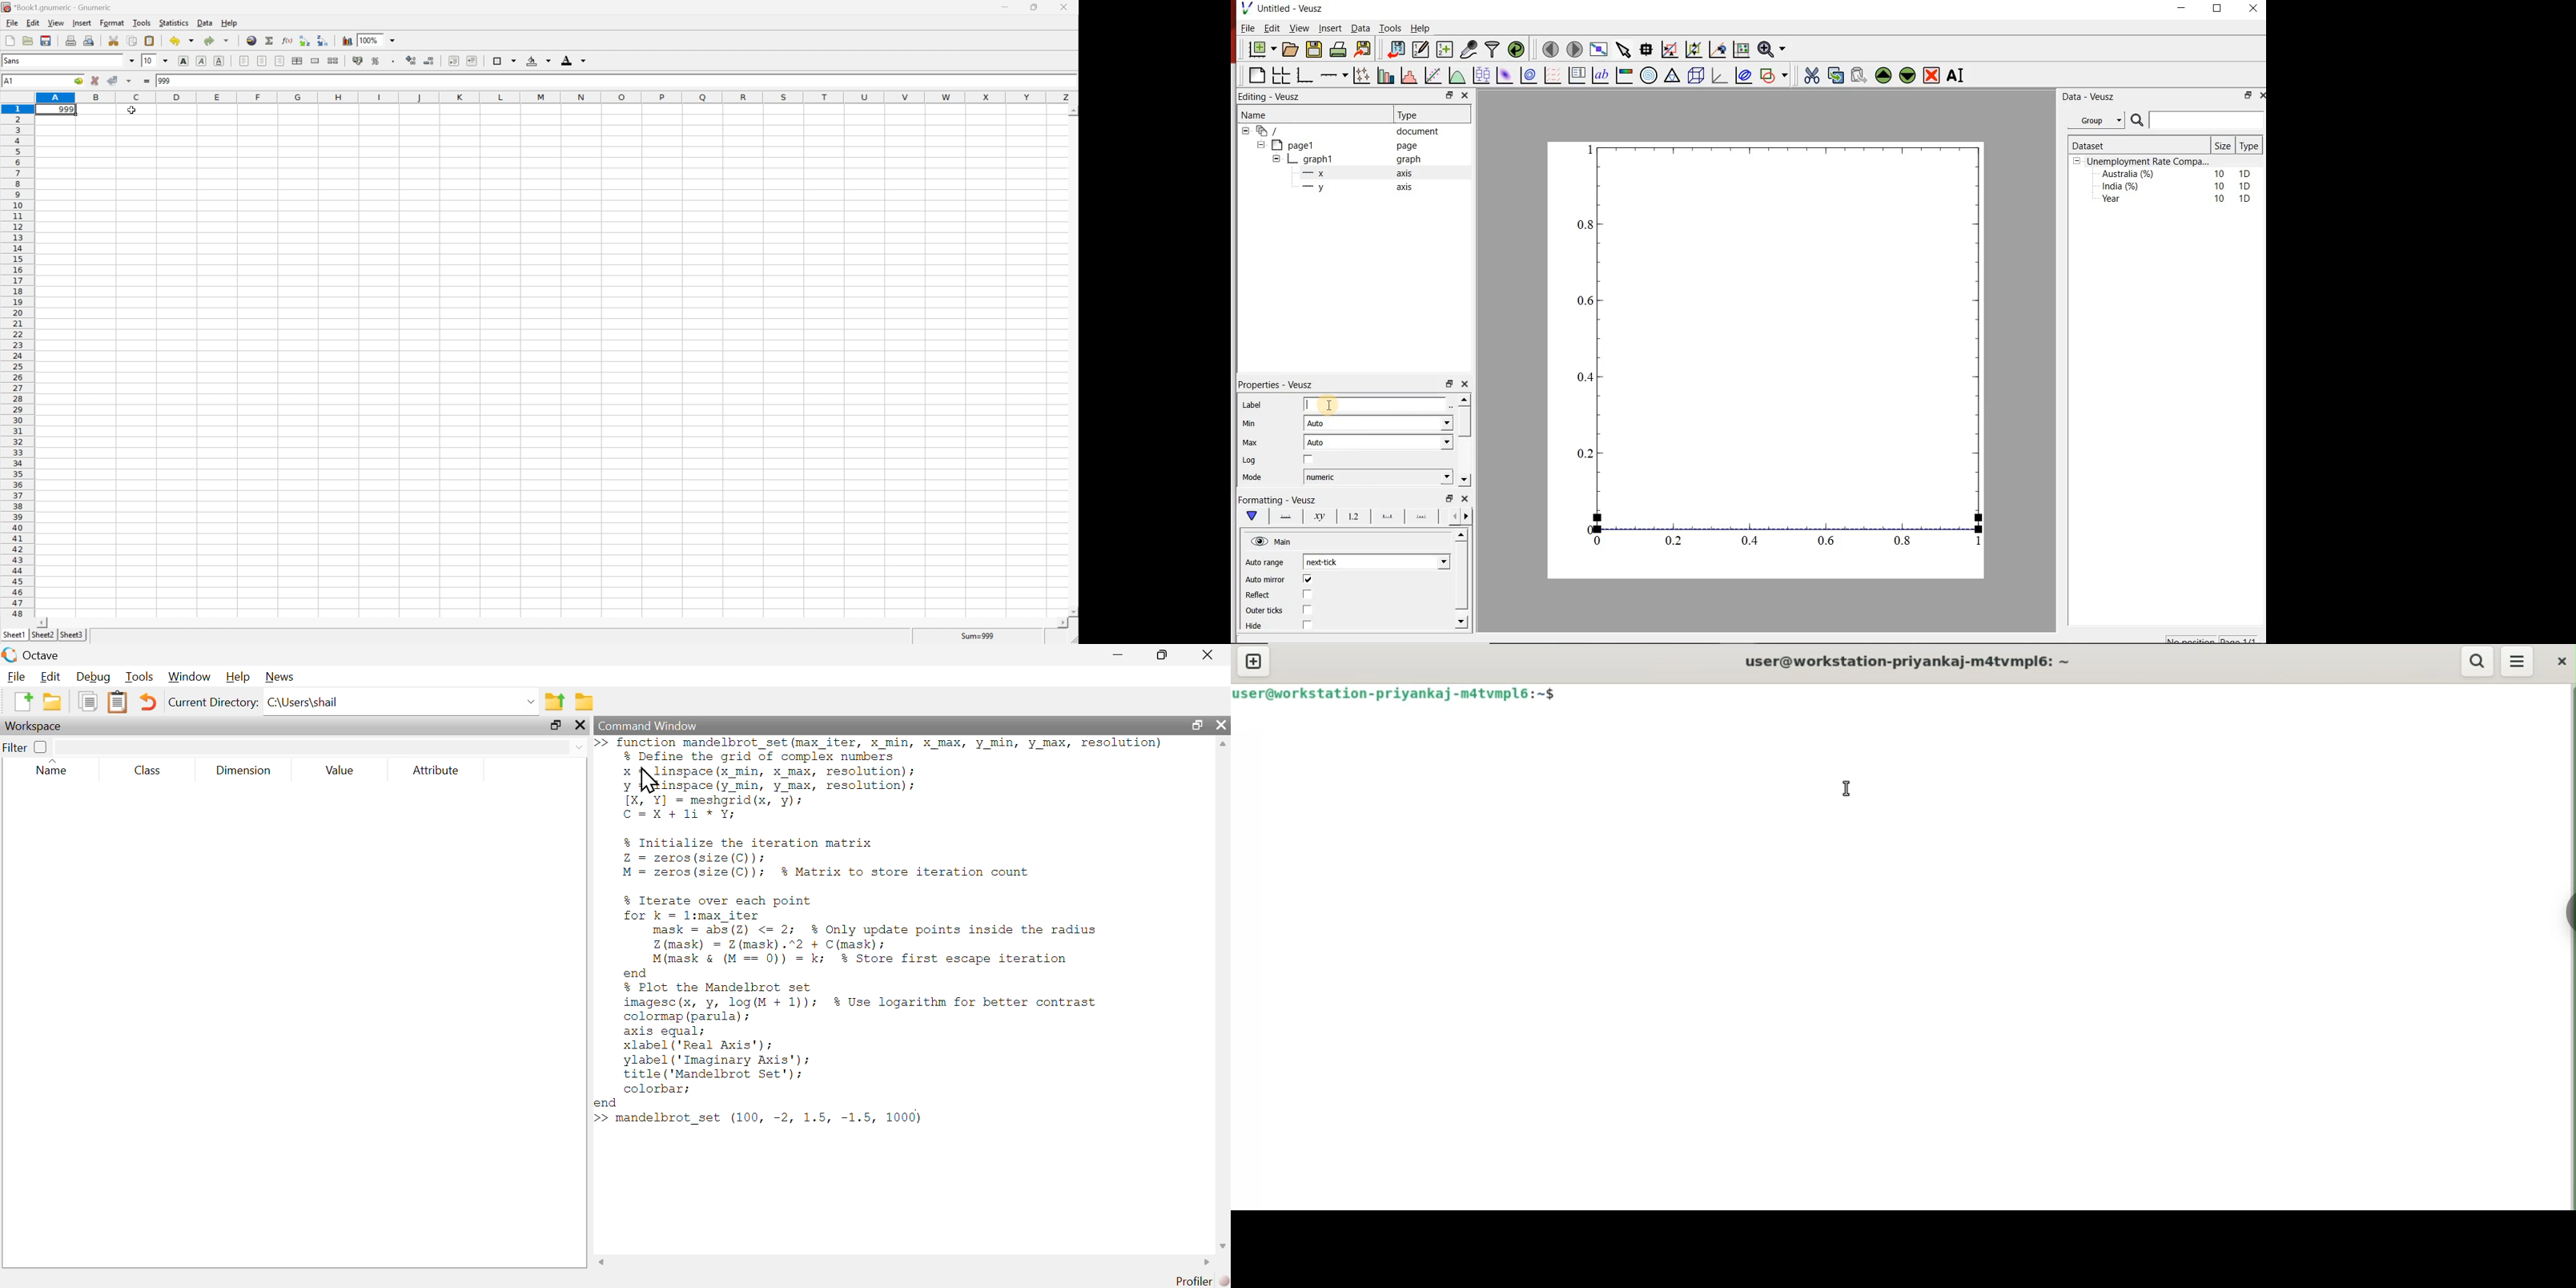 This screenshot has height=1288, width=2576. What do you see at coordinates (1464, 422) in the screenshot?
I see `scroll bar` at bounding box center [1464, 422].